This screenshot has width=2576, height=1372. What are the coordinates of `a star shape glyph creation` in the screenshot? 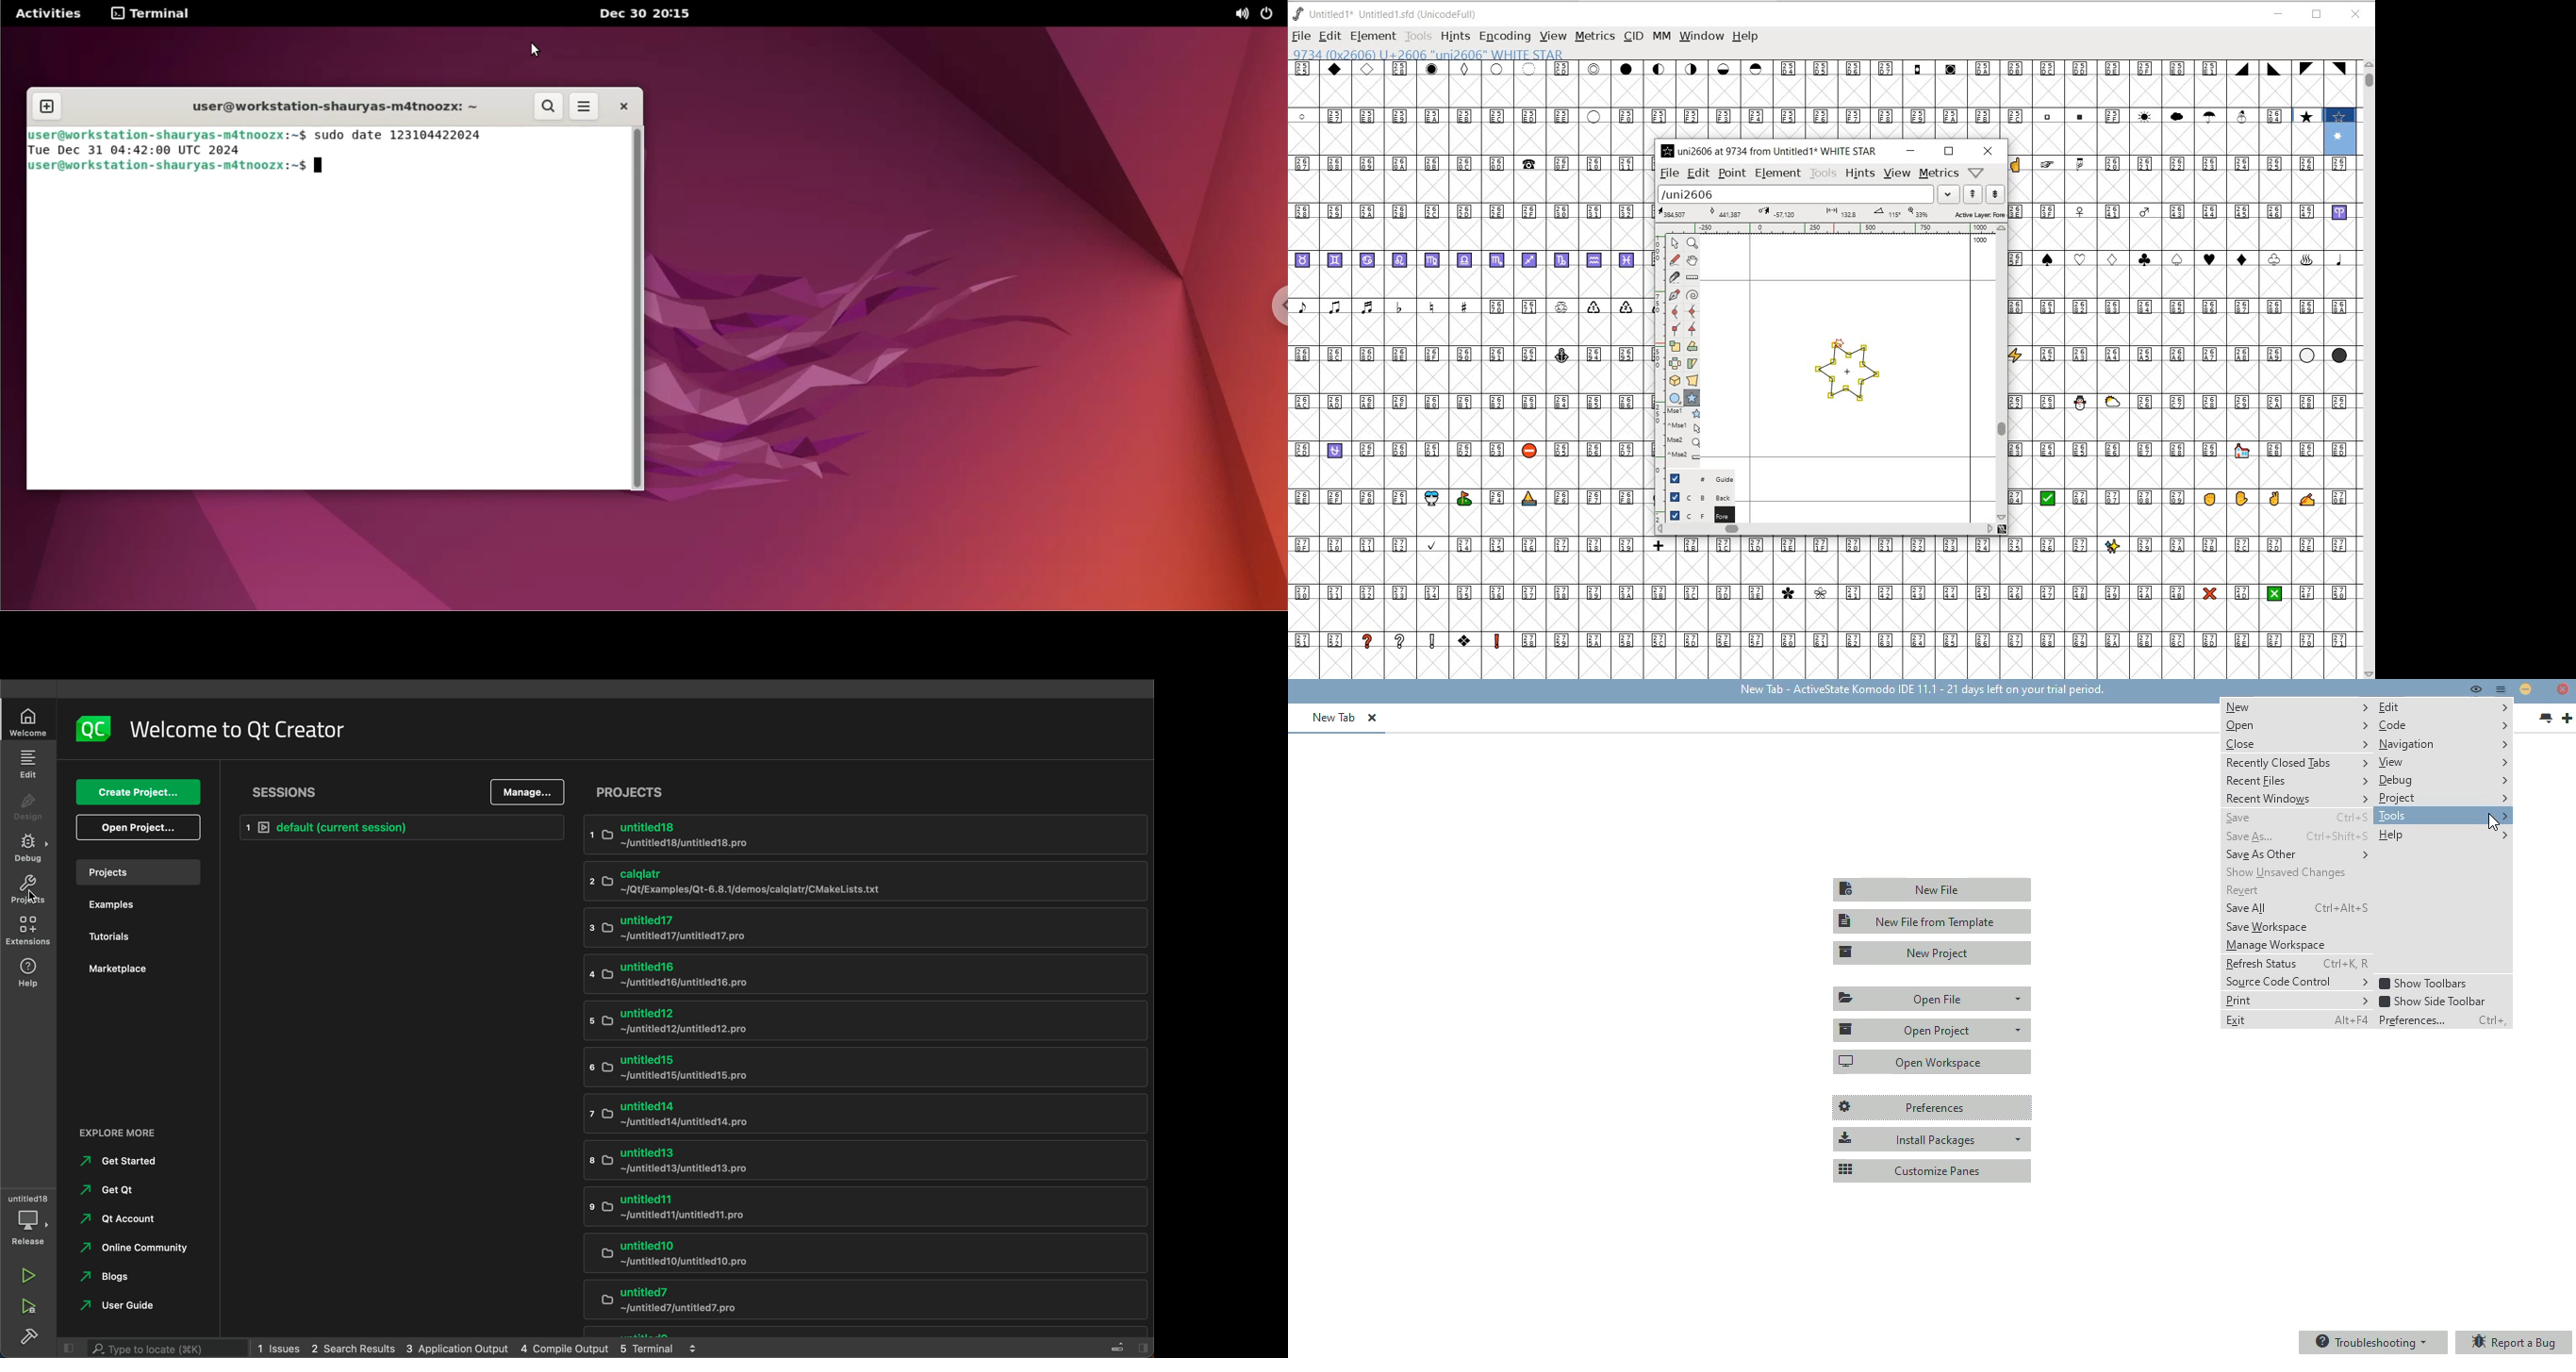 It's located at (1845, 377).